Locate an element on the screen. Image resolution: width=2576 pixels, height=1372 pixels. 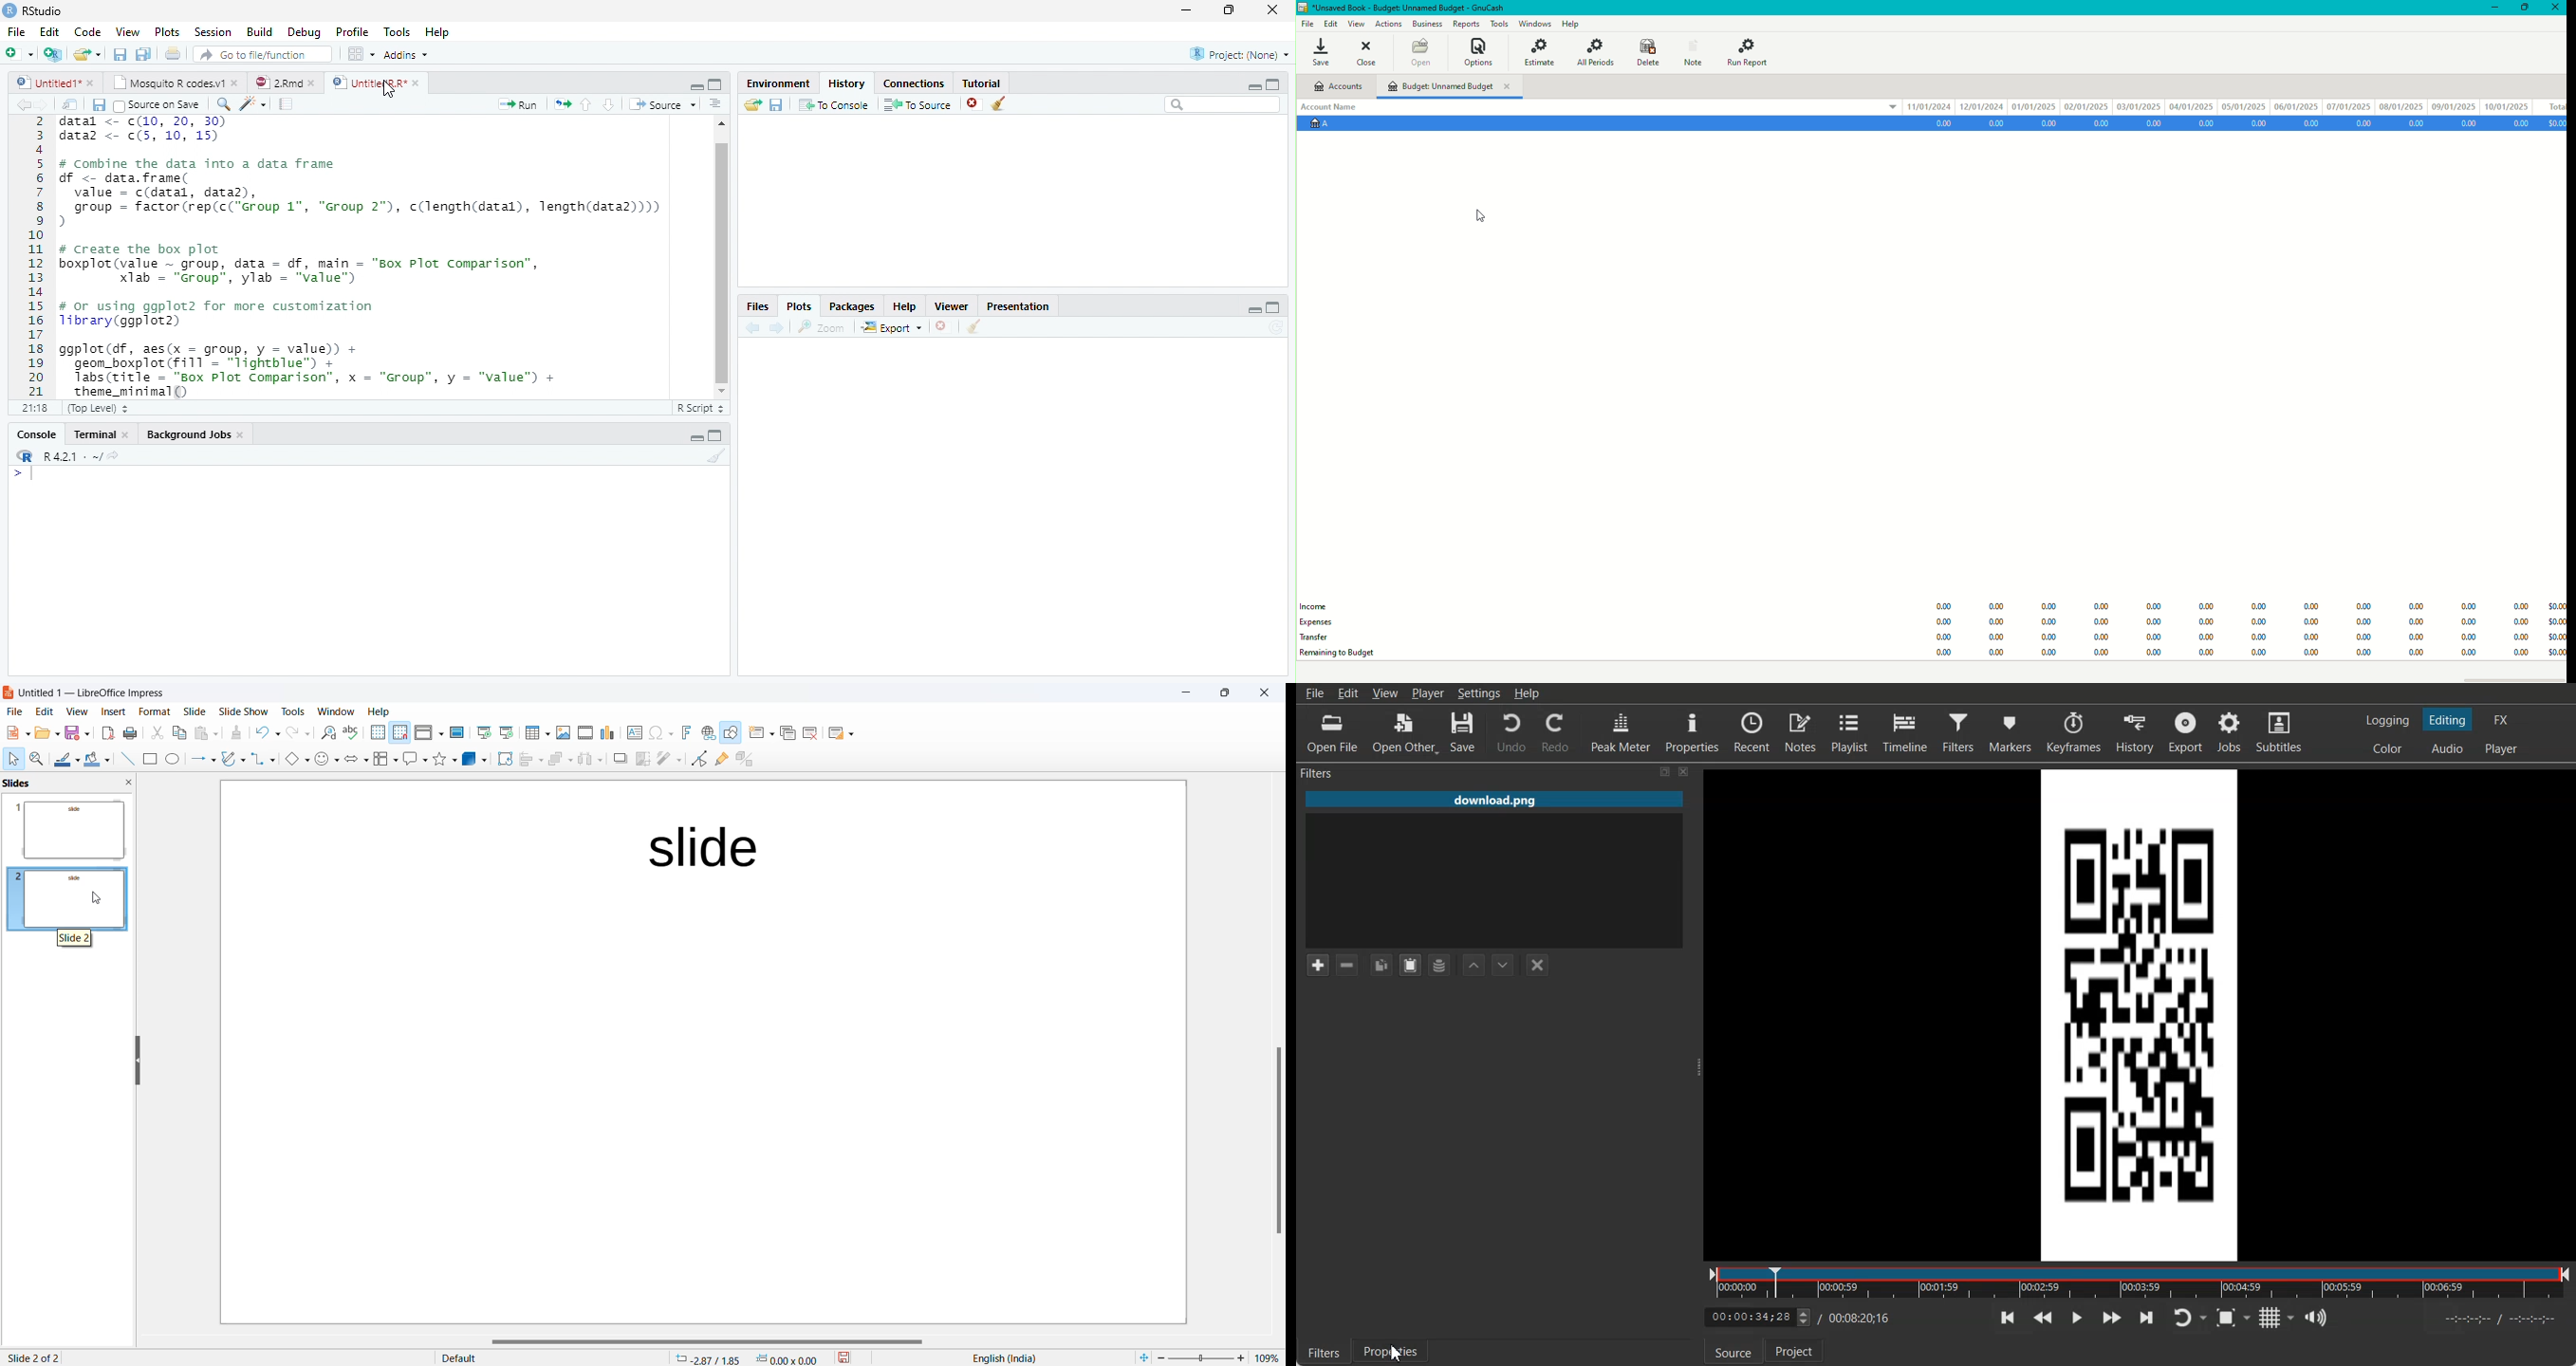
Undo is located at coordinates (1510, 732).